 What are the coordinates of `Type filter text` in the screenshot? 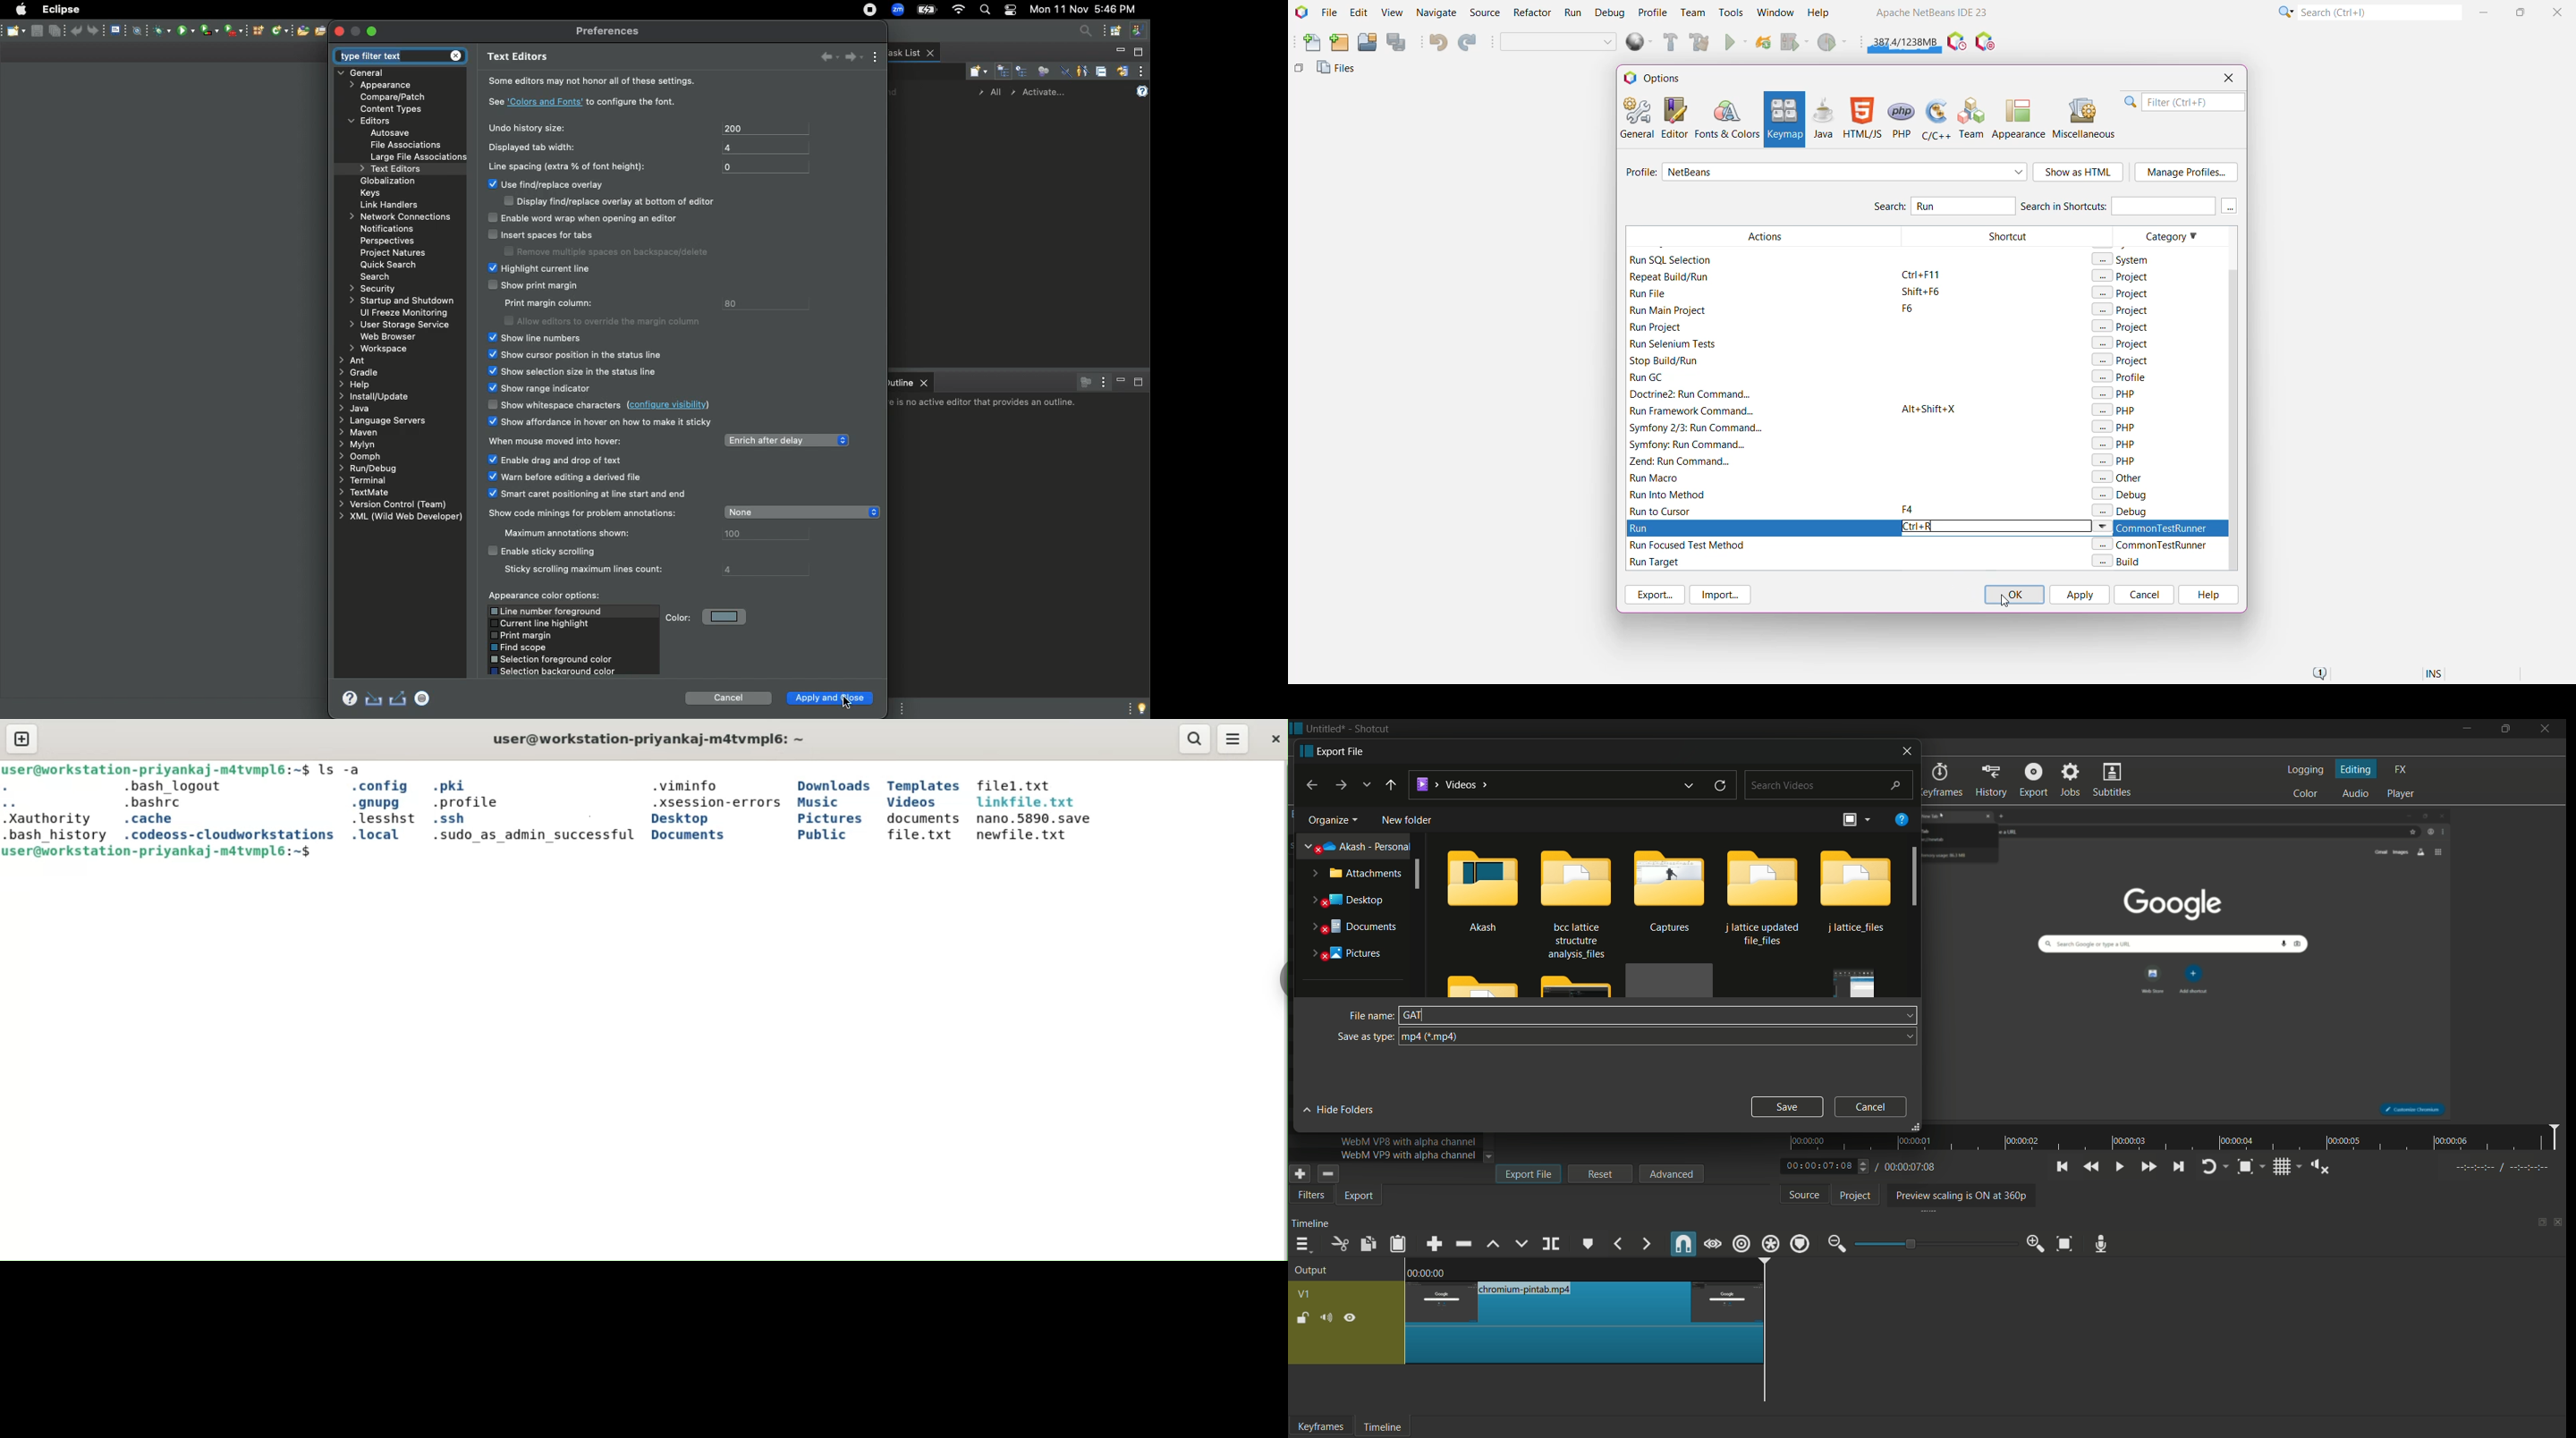 It's located at (399, 55).